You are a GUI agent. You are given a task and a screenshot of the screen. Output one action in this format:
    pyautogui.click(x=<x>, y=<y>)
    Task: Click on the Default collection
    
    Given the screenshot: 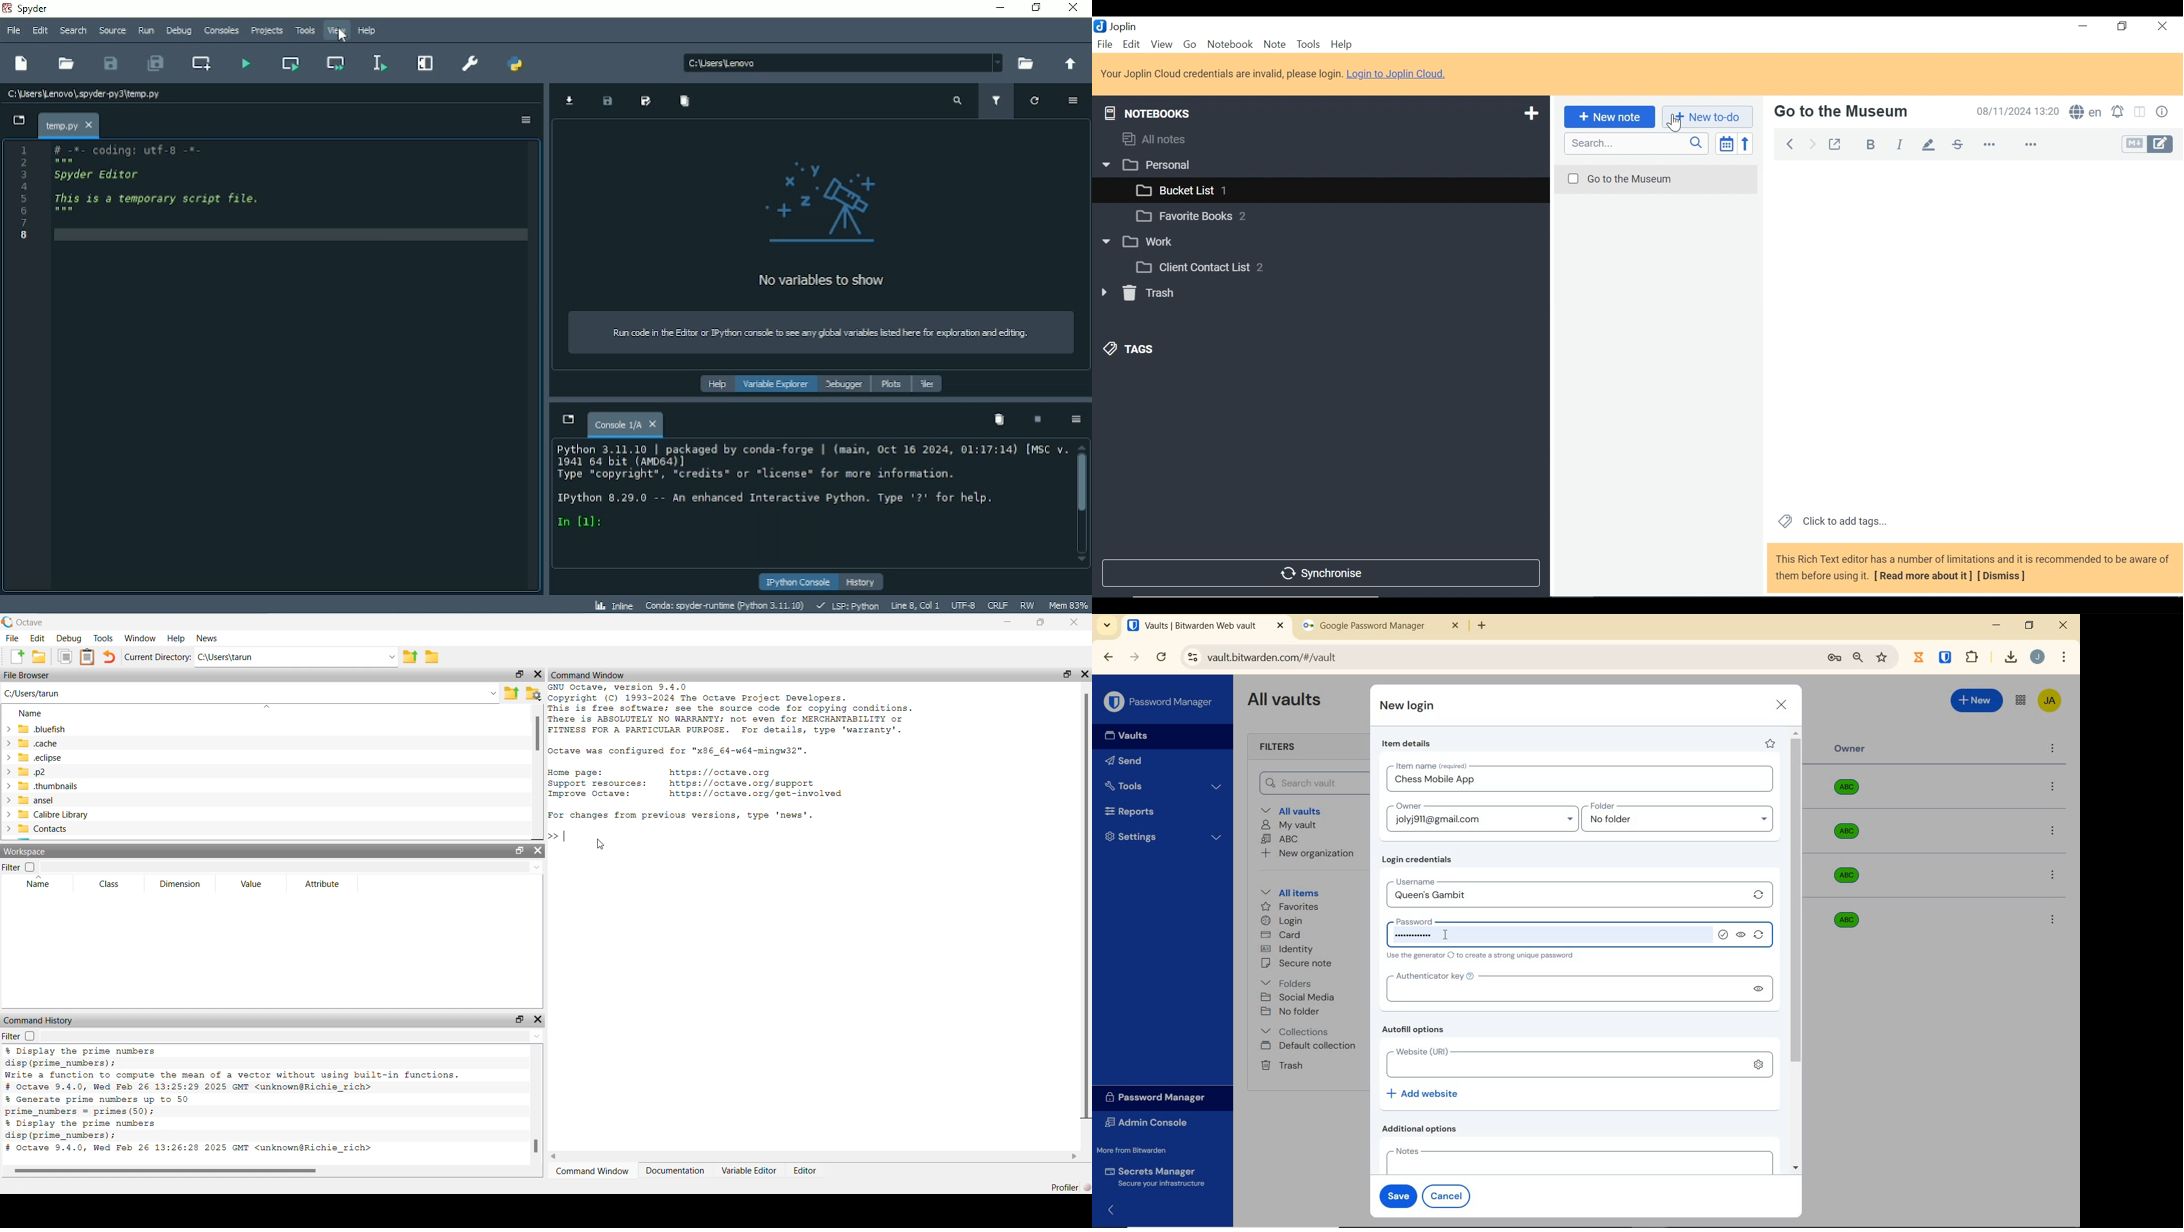 What is the action you would take?
    pyautogui.click(x=1310, y=1046)
    